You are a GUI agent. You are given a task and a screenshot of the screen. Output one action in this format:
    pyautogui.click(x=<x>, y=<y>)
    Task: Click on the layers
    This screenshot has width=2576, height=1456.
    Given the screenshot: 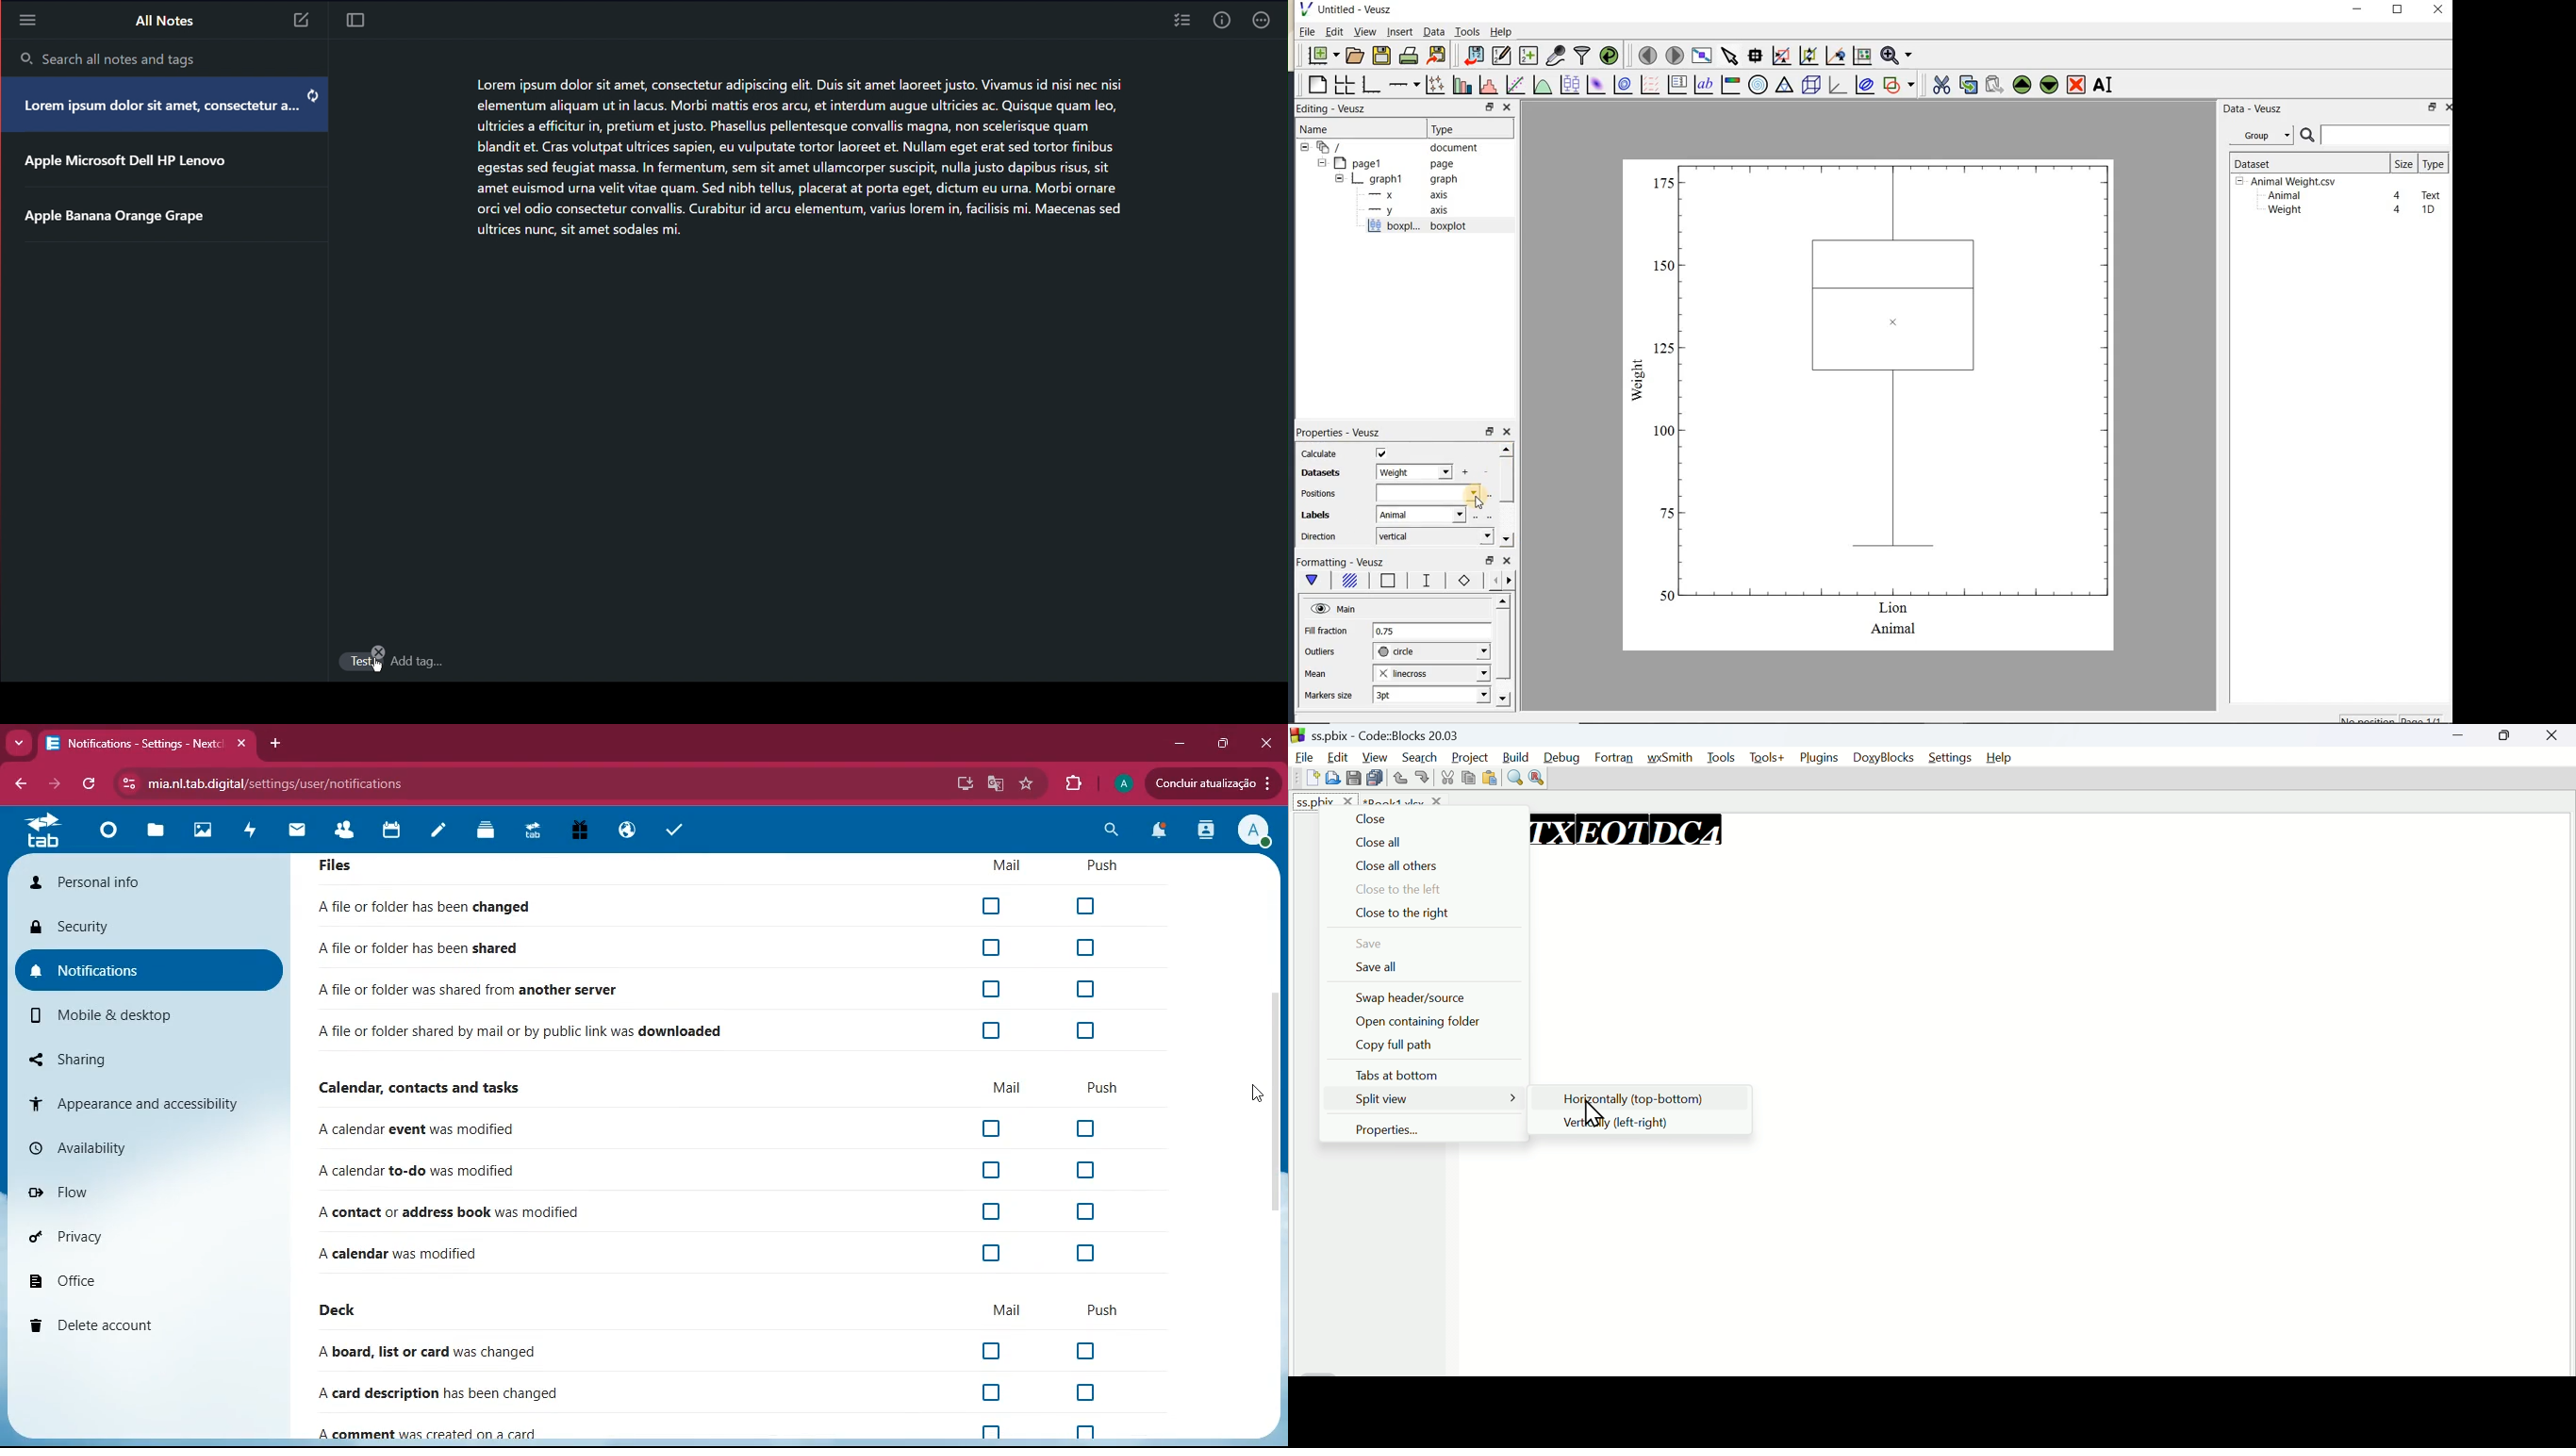 What is the action you would take?
    pyautogui.click(x=489, y=831)
    